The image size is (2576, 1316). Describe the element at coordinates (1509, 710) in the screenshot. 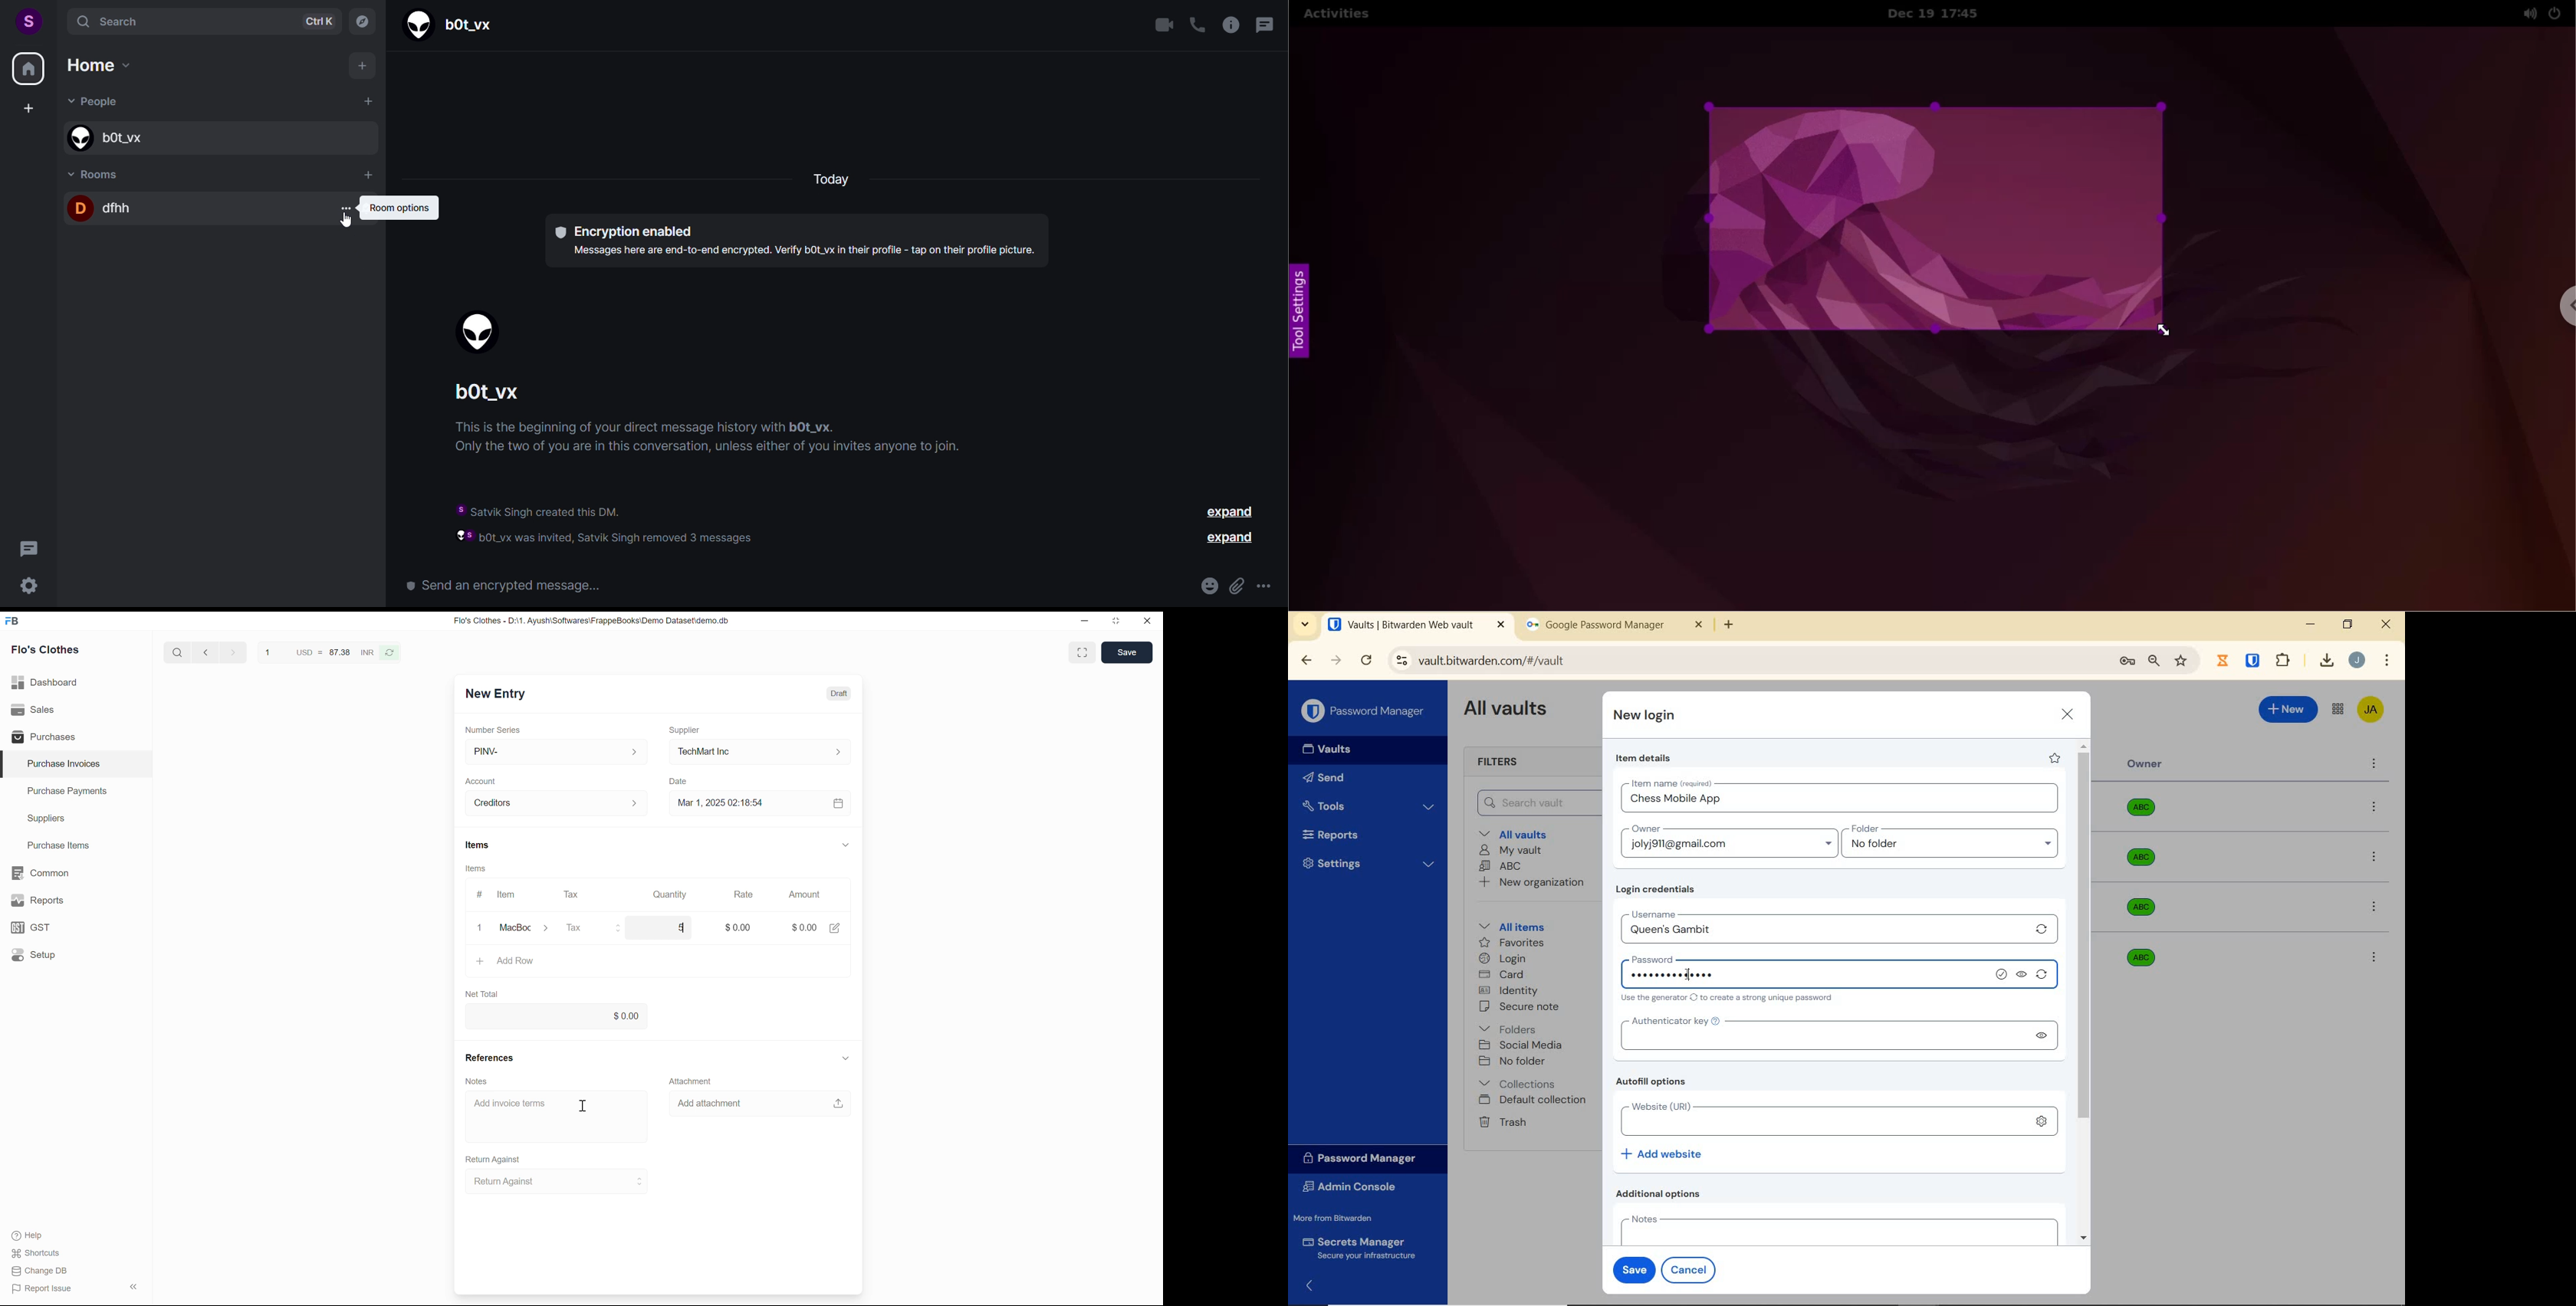

I see `All Vaults` at that location.